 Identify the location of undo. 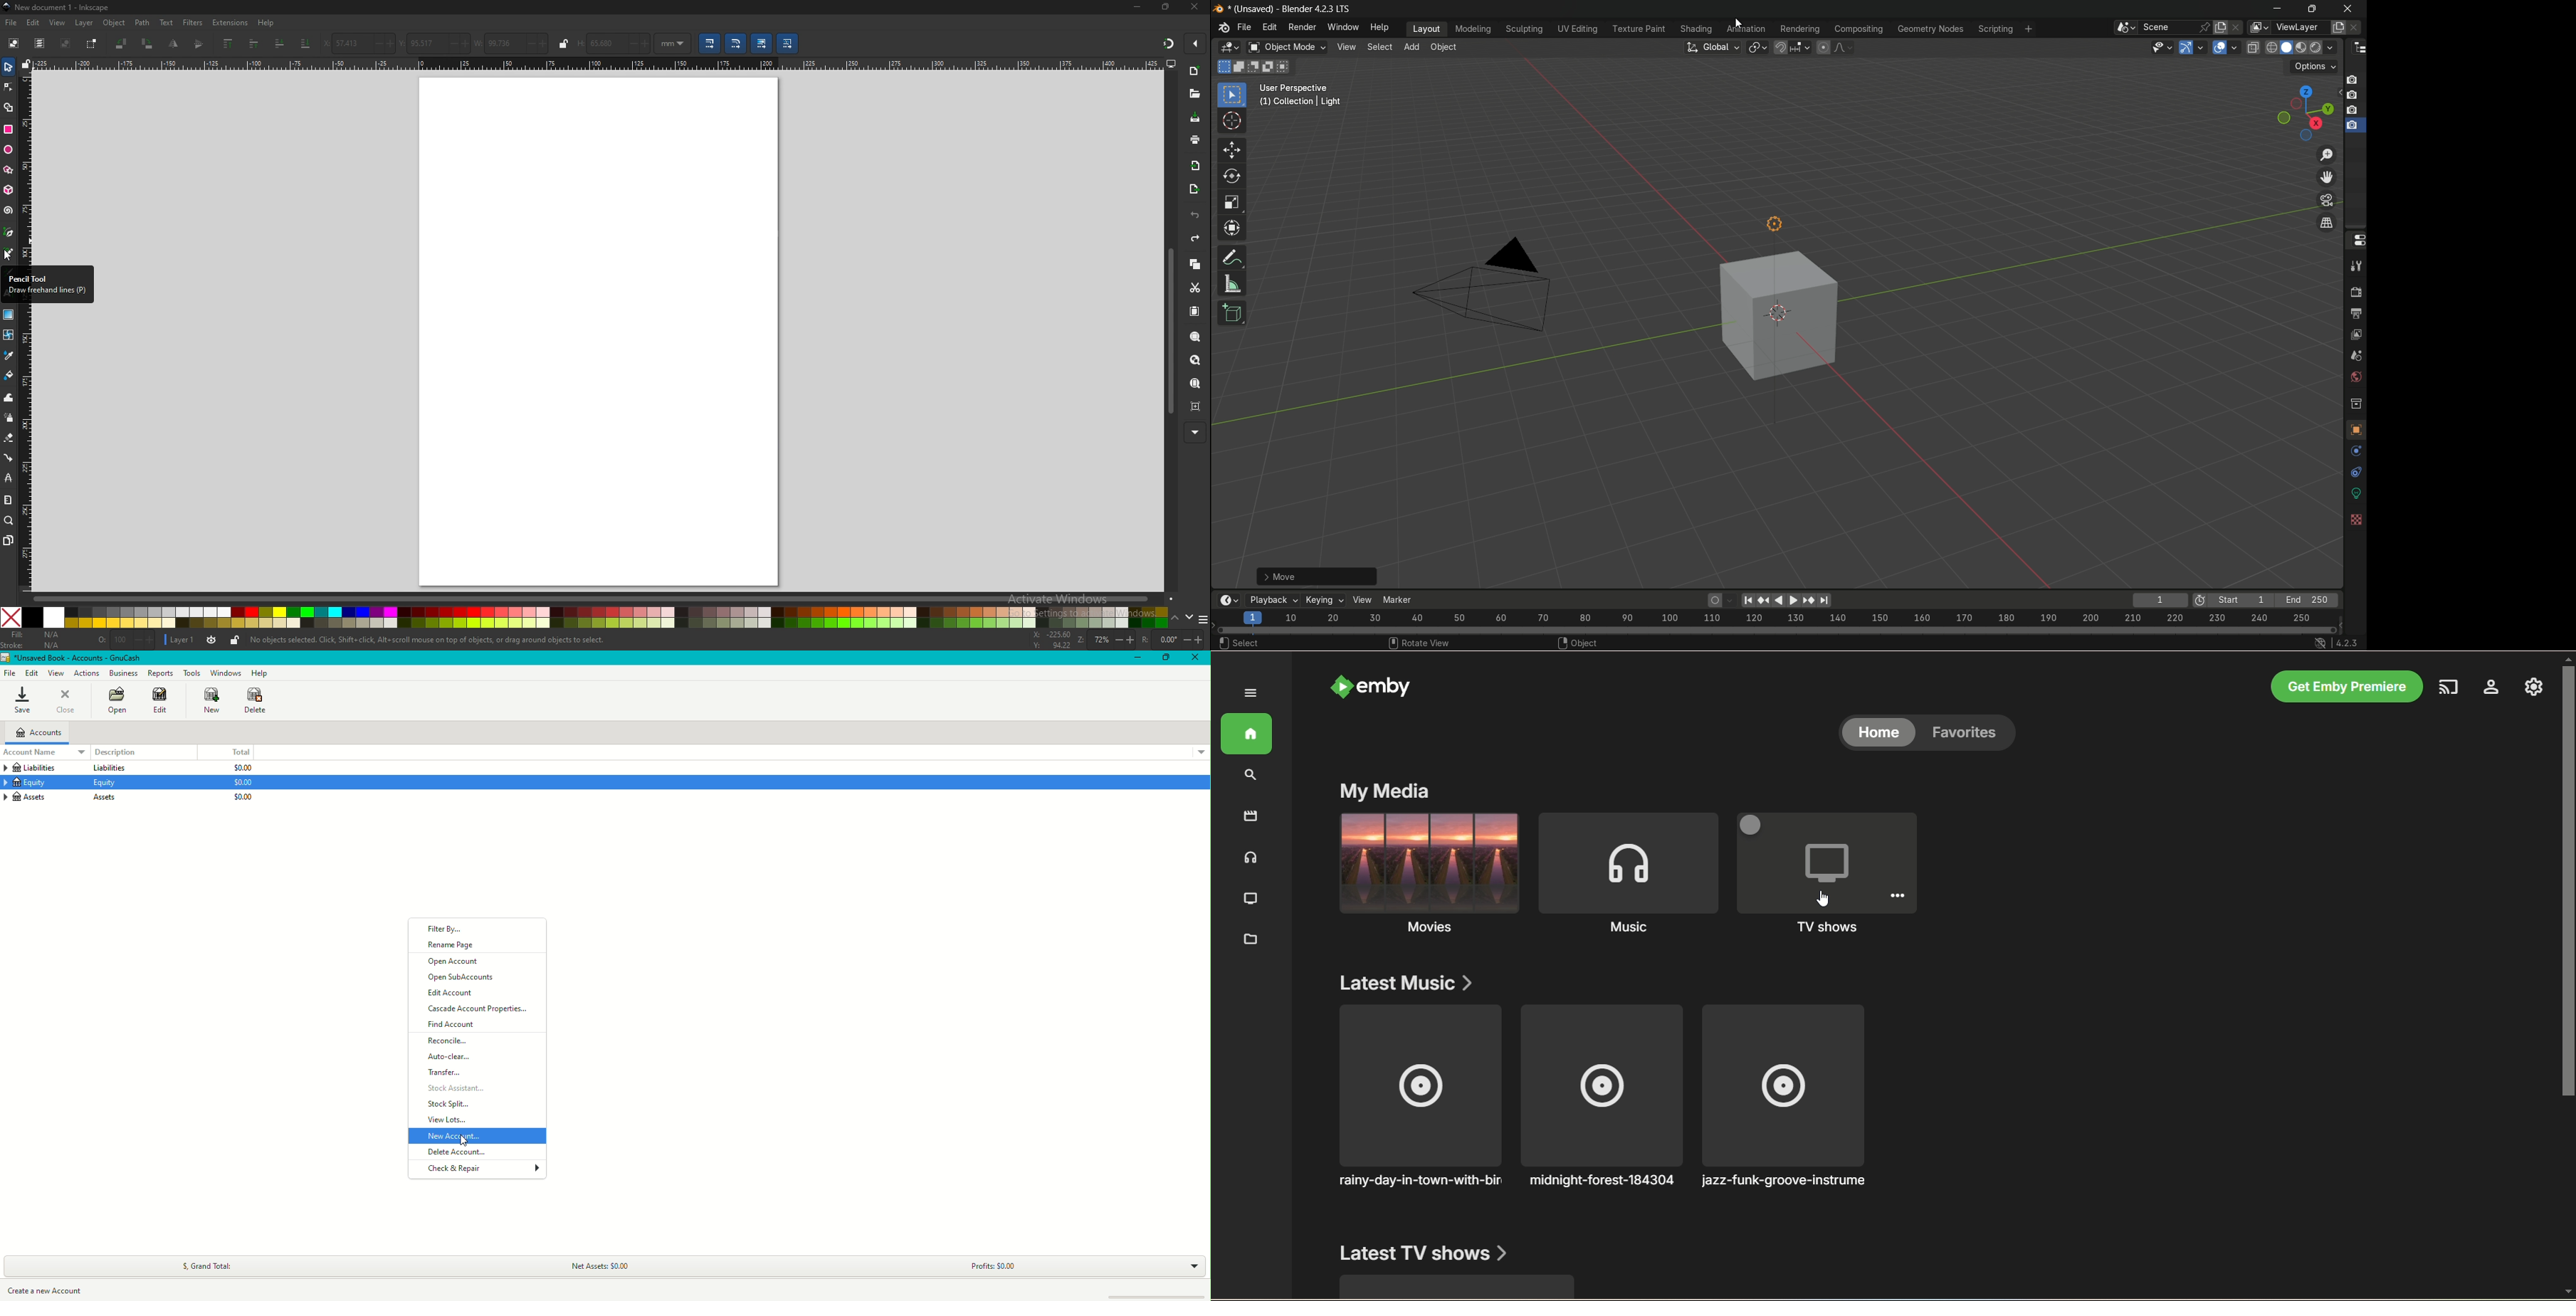
(1195, 216).